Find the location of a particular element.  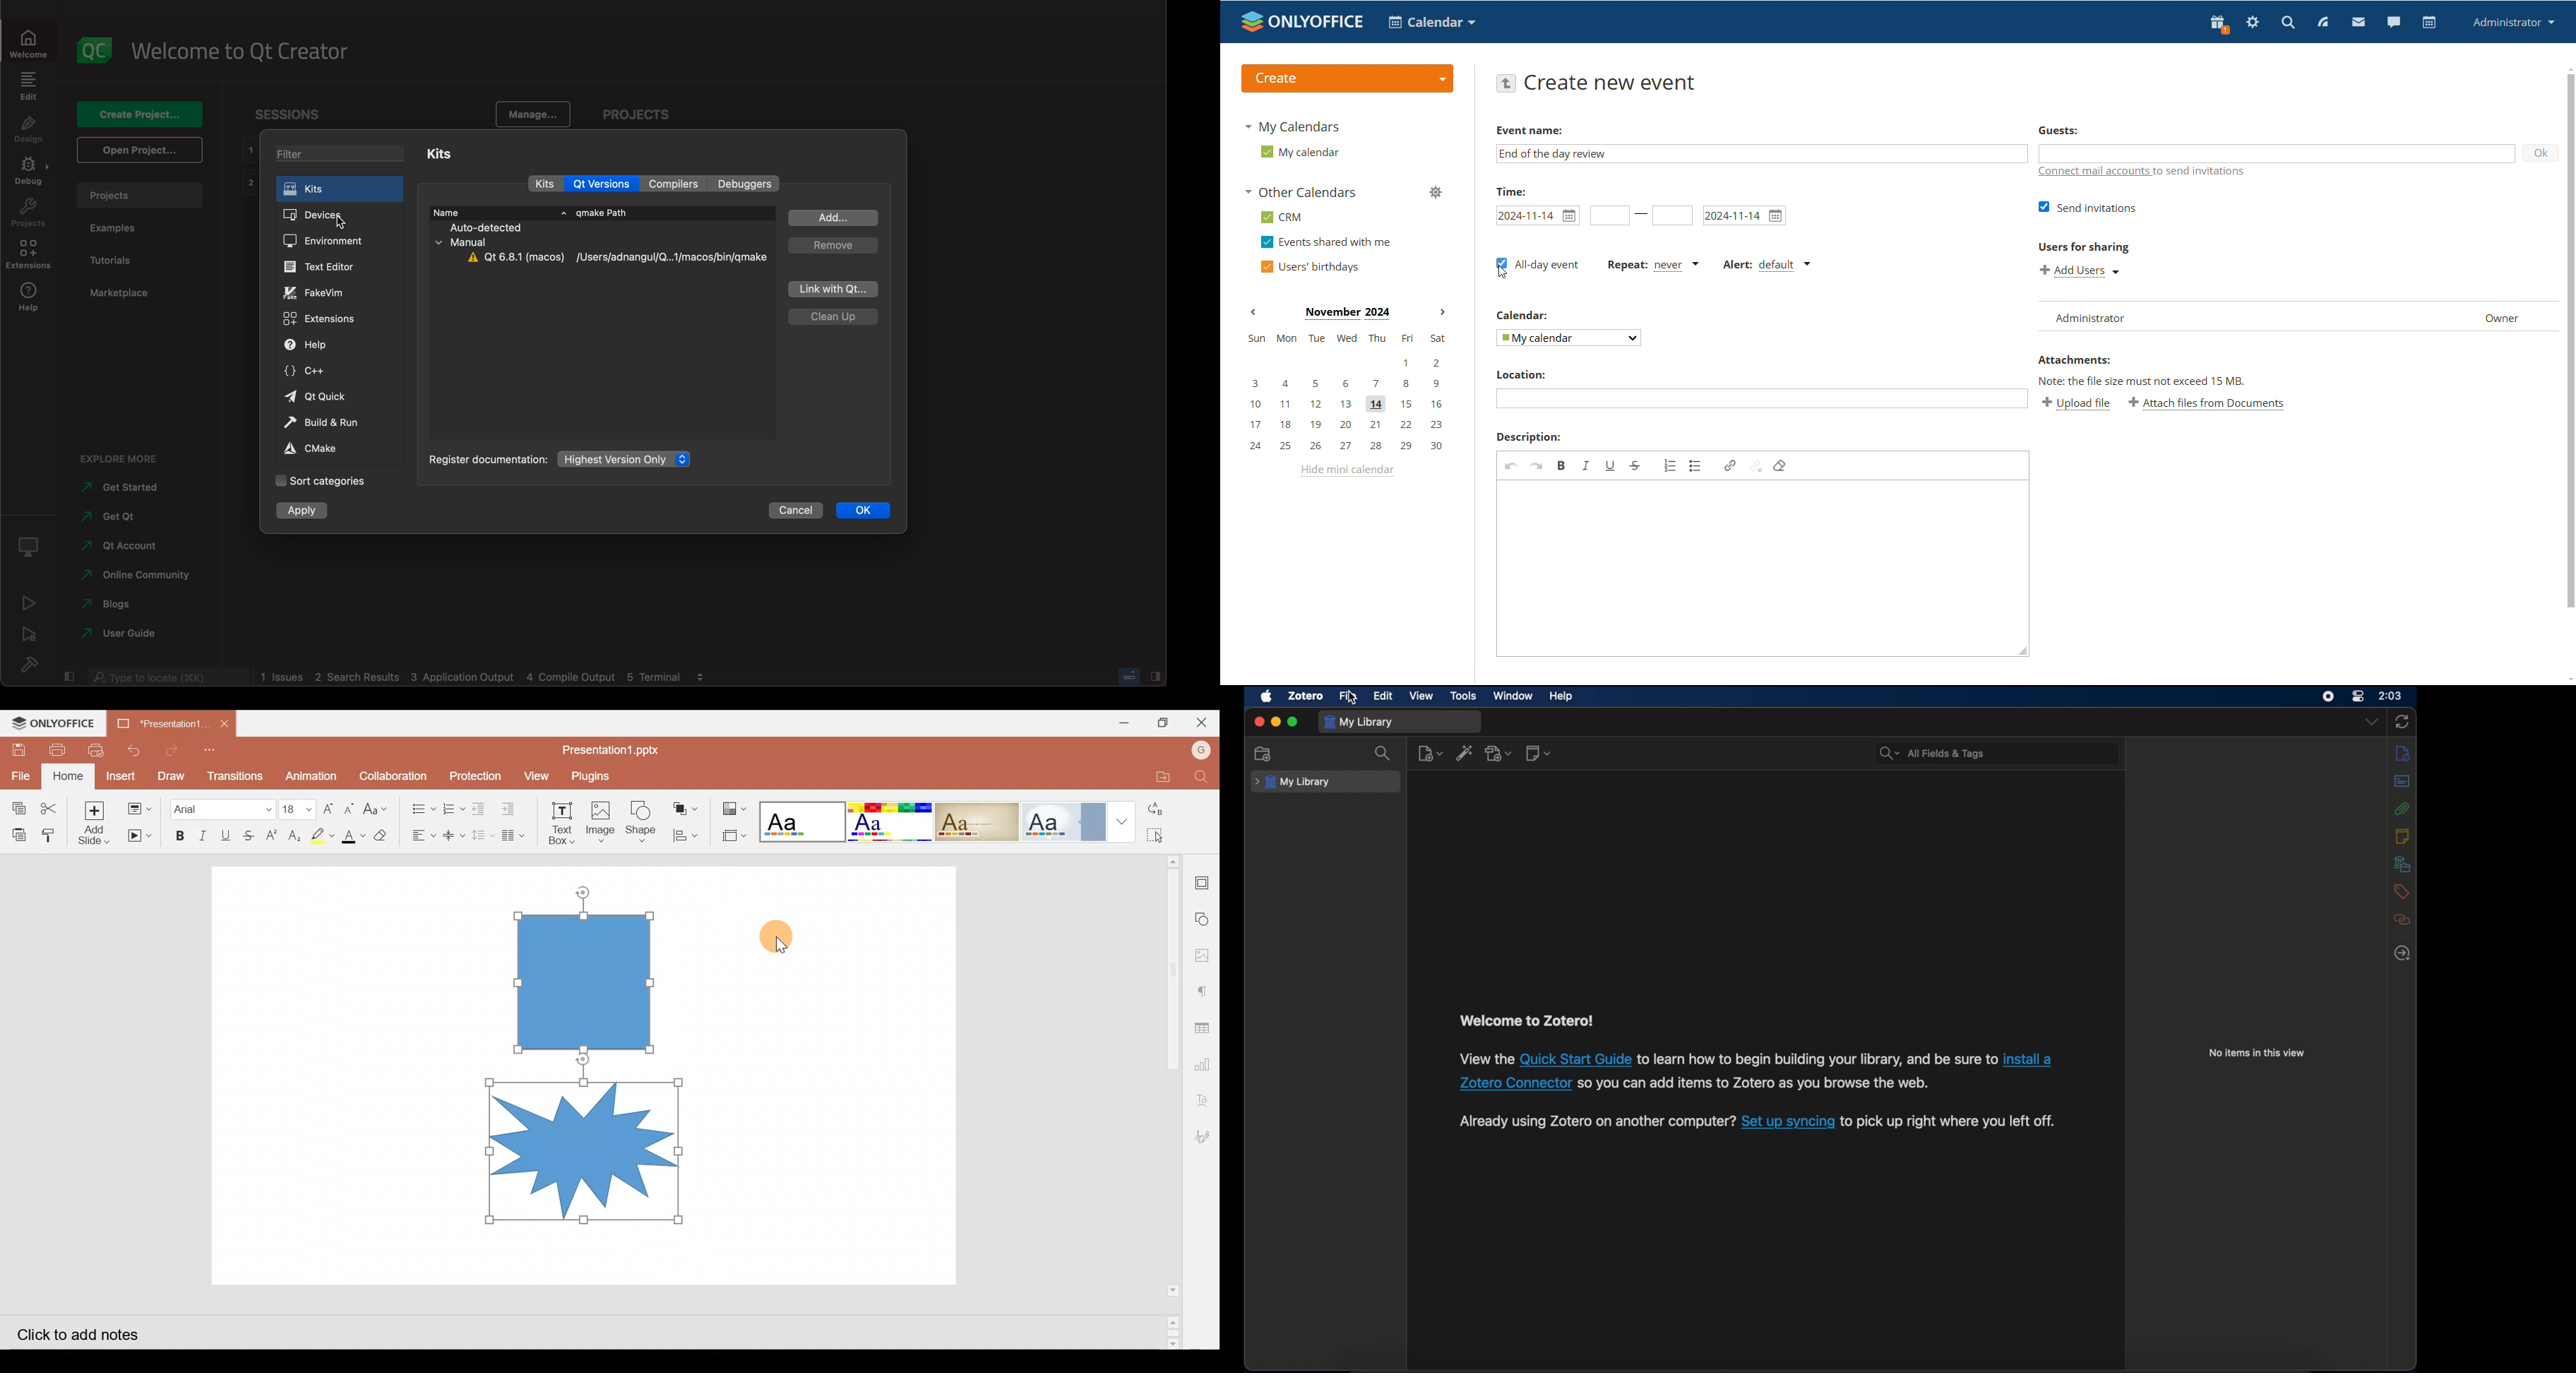

upload file is located at coordinates (2076, 403).